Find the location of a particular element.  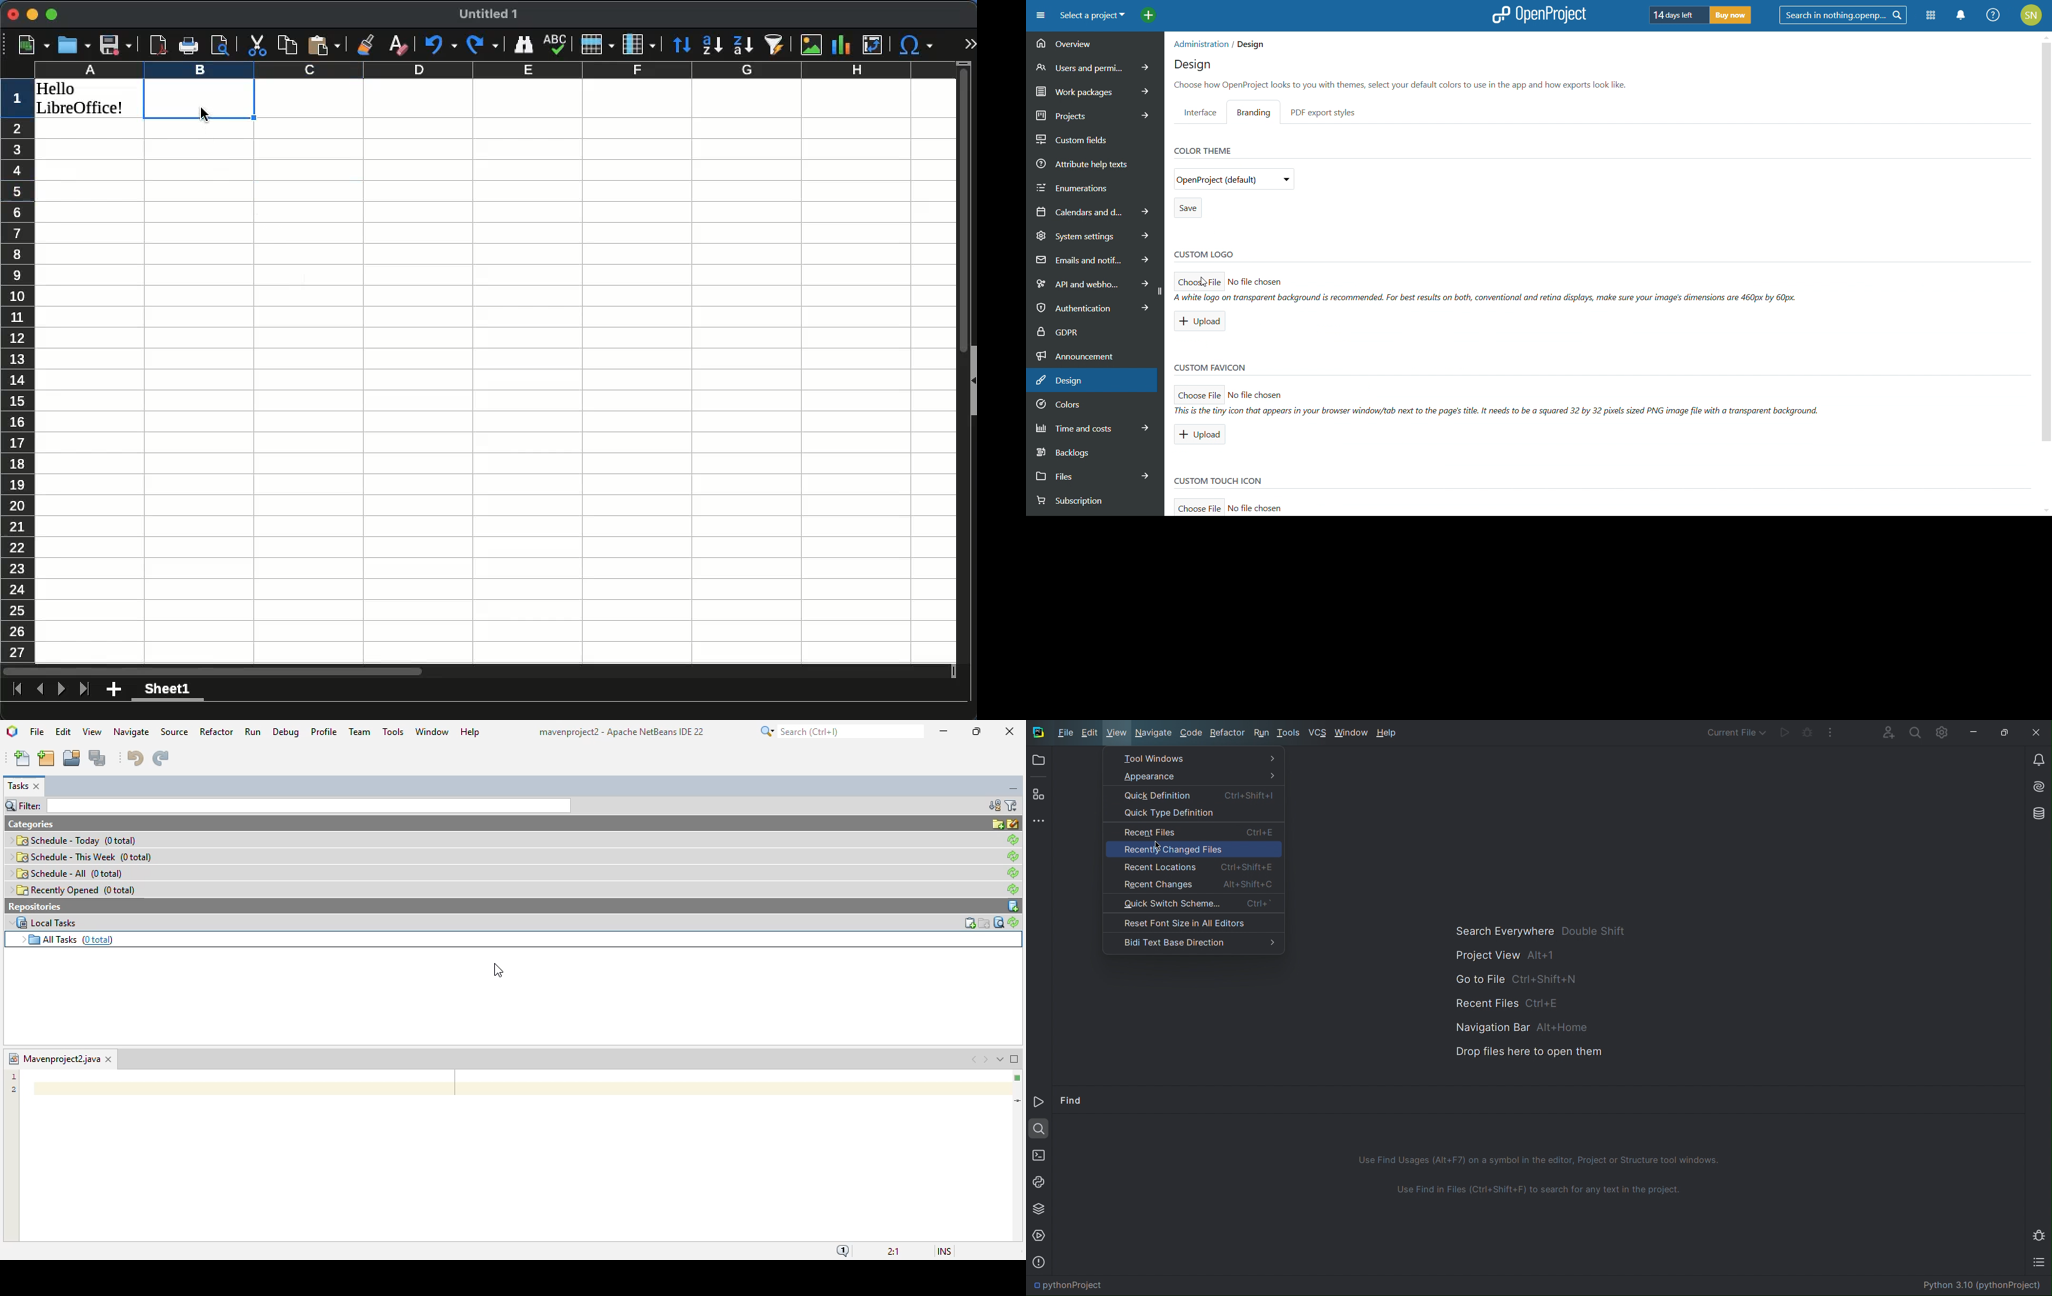

categories is located at coordinates (32, 824).